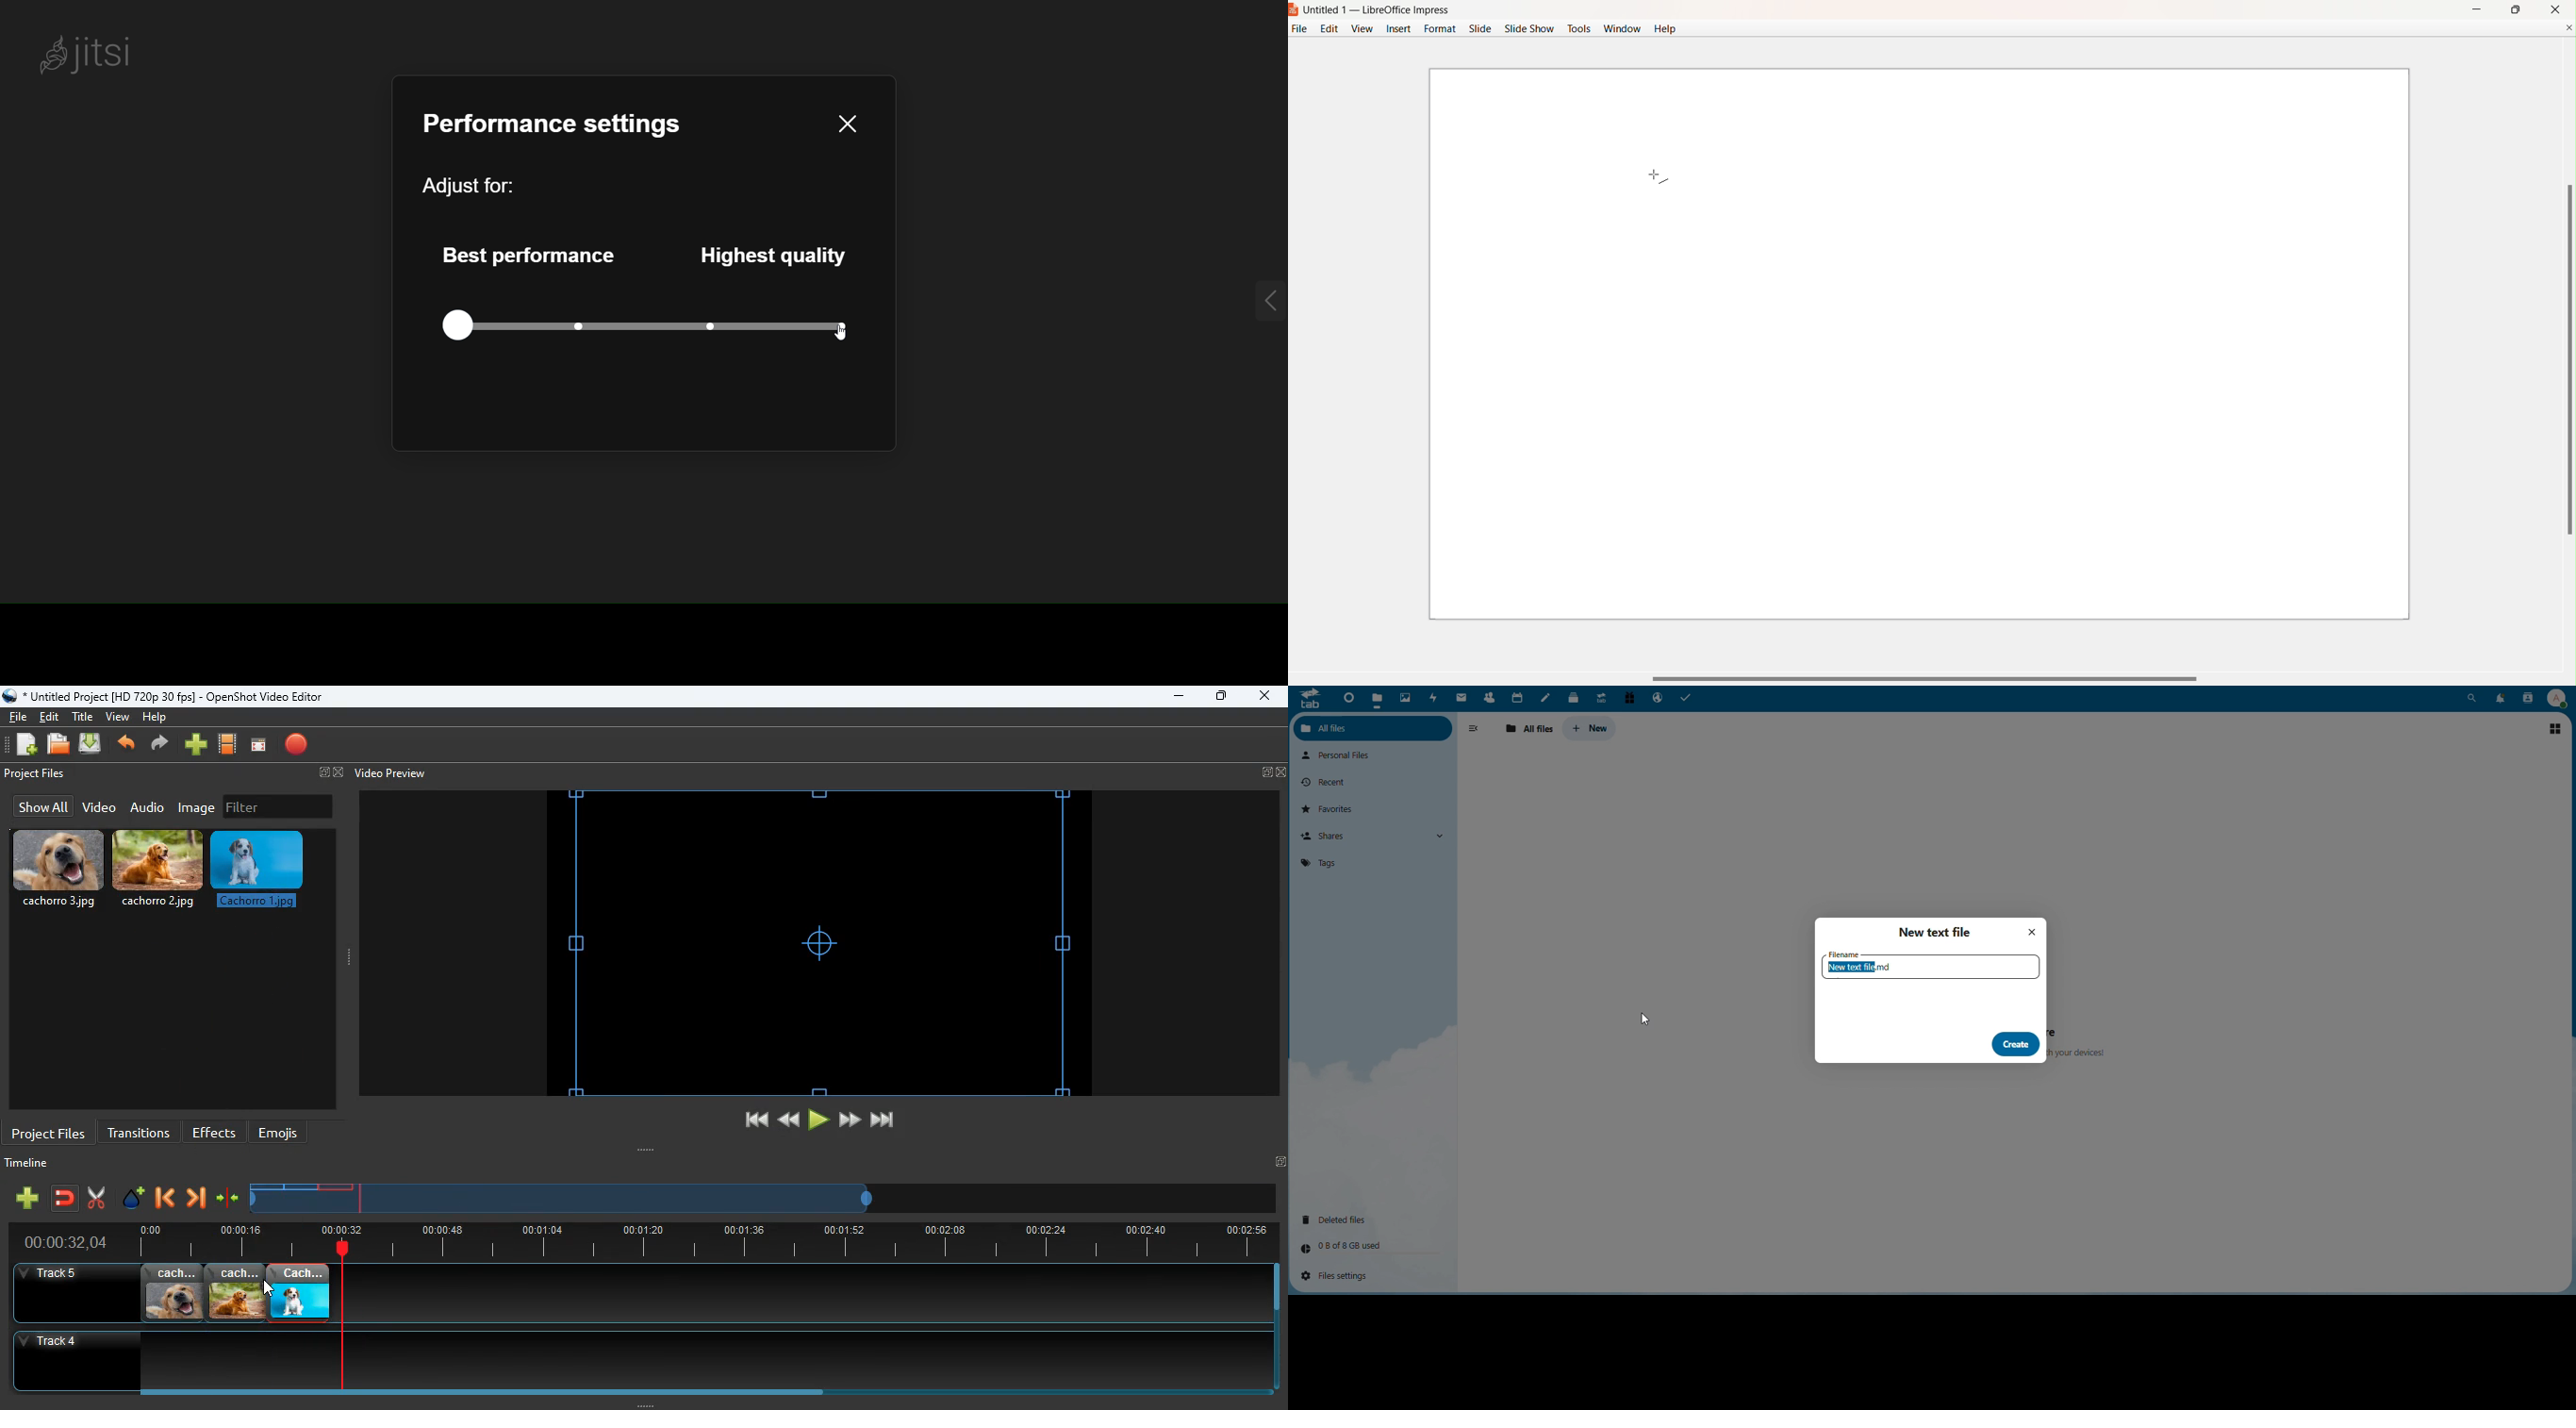 This screenshot has width=2576, height=1428. I want to click on files, so click(59, 745).